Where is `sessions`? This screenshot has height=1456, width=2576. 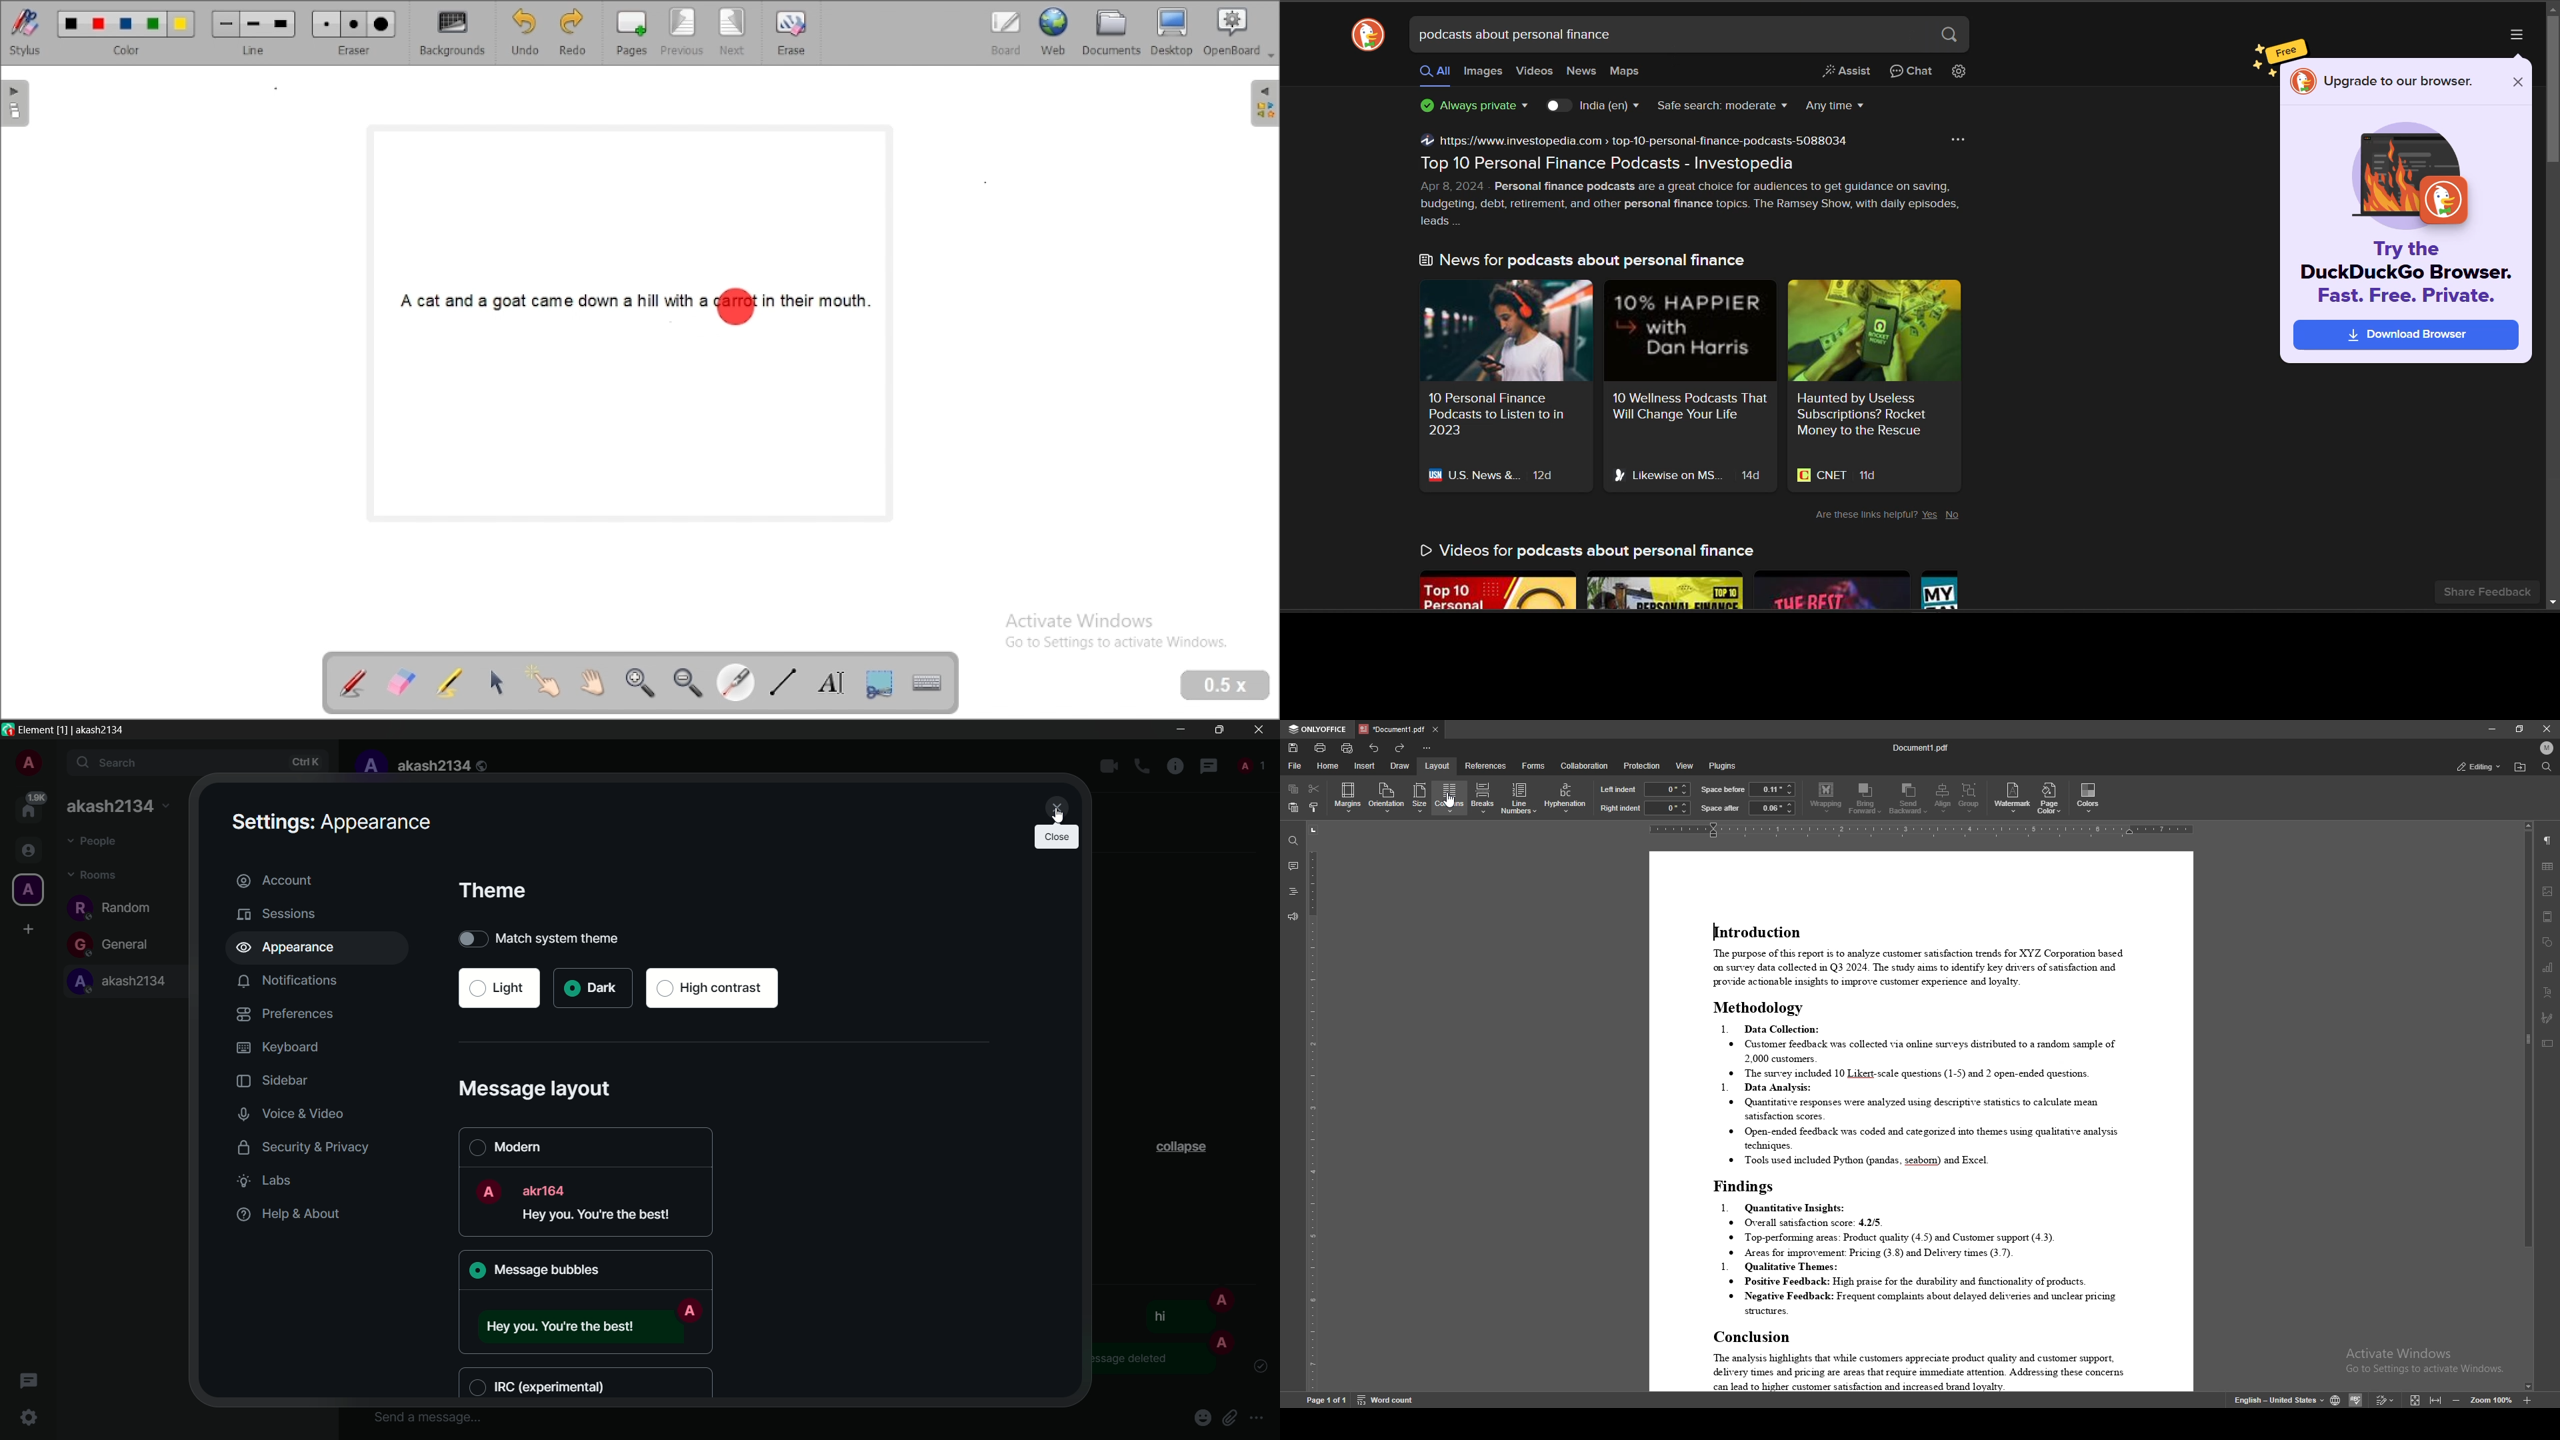 sessions is located at coordinates (277, 913).